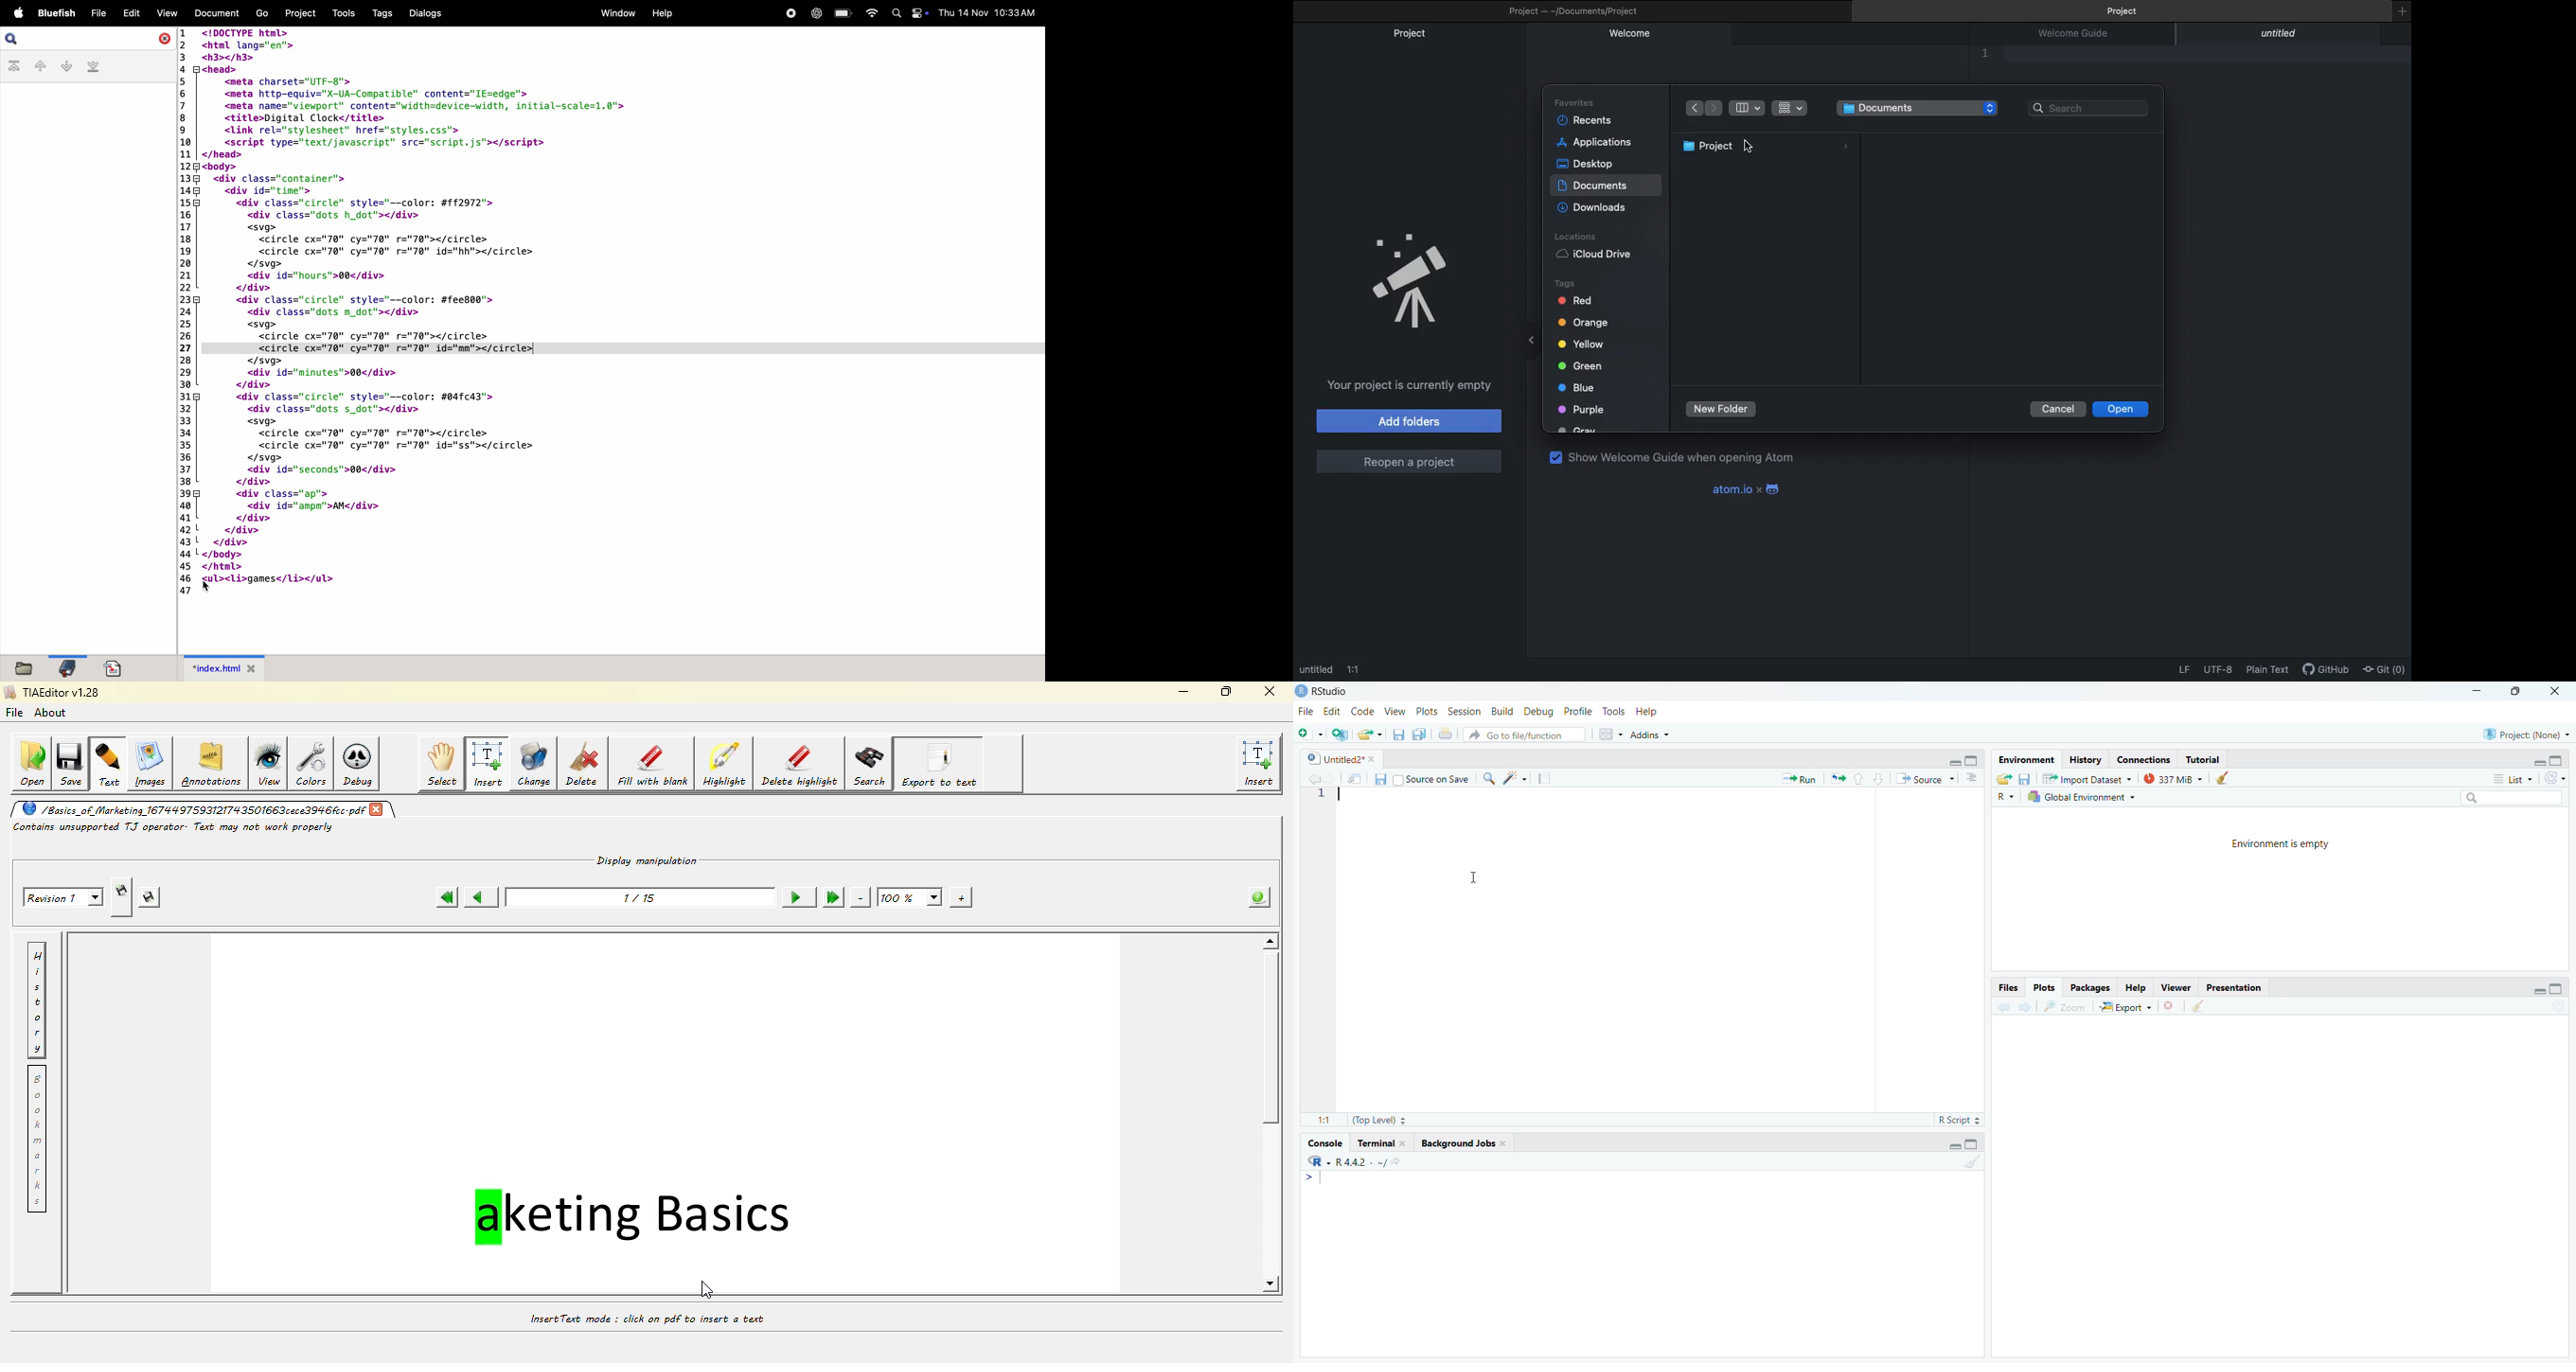 This screenshot has height=1372, width=2576. I want to click on 337 mb, so click(2177, 780).